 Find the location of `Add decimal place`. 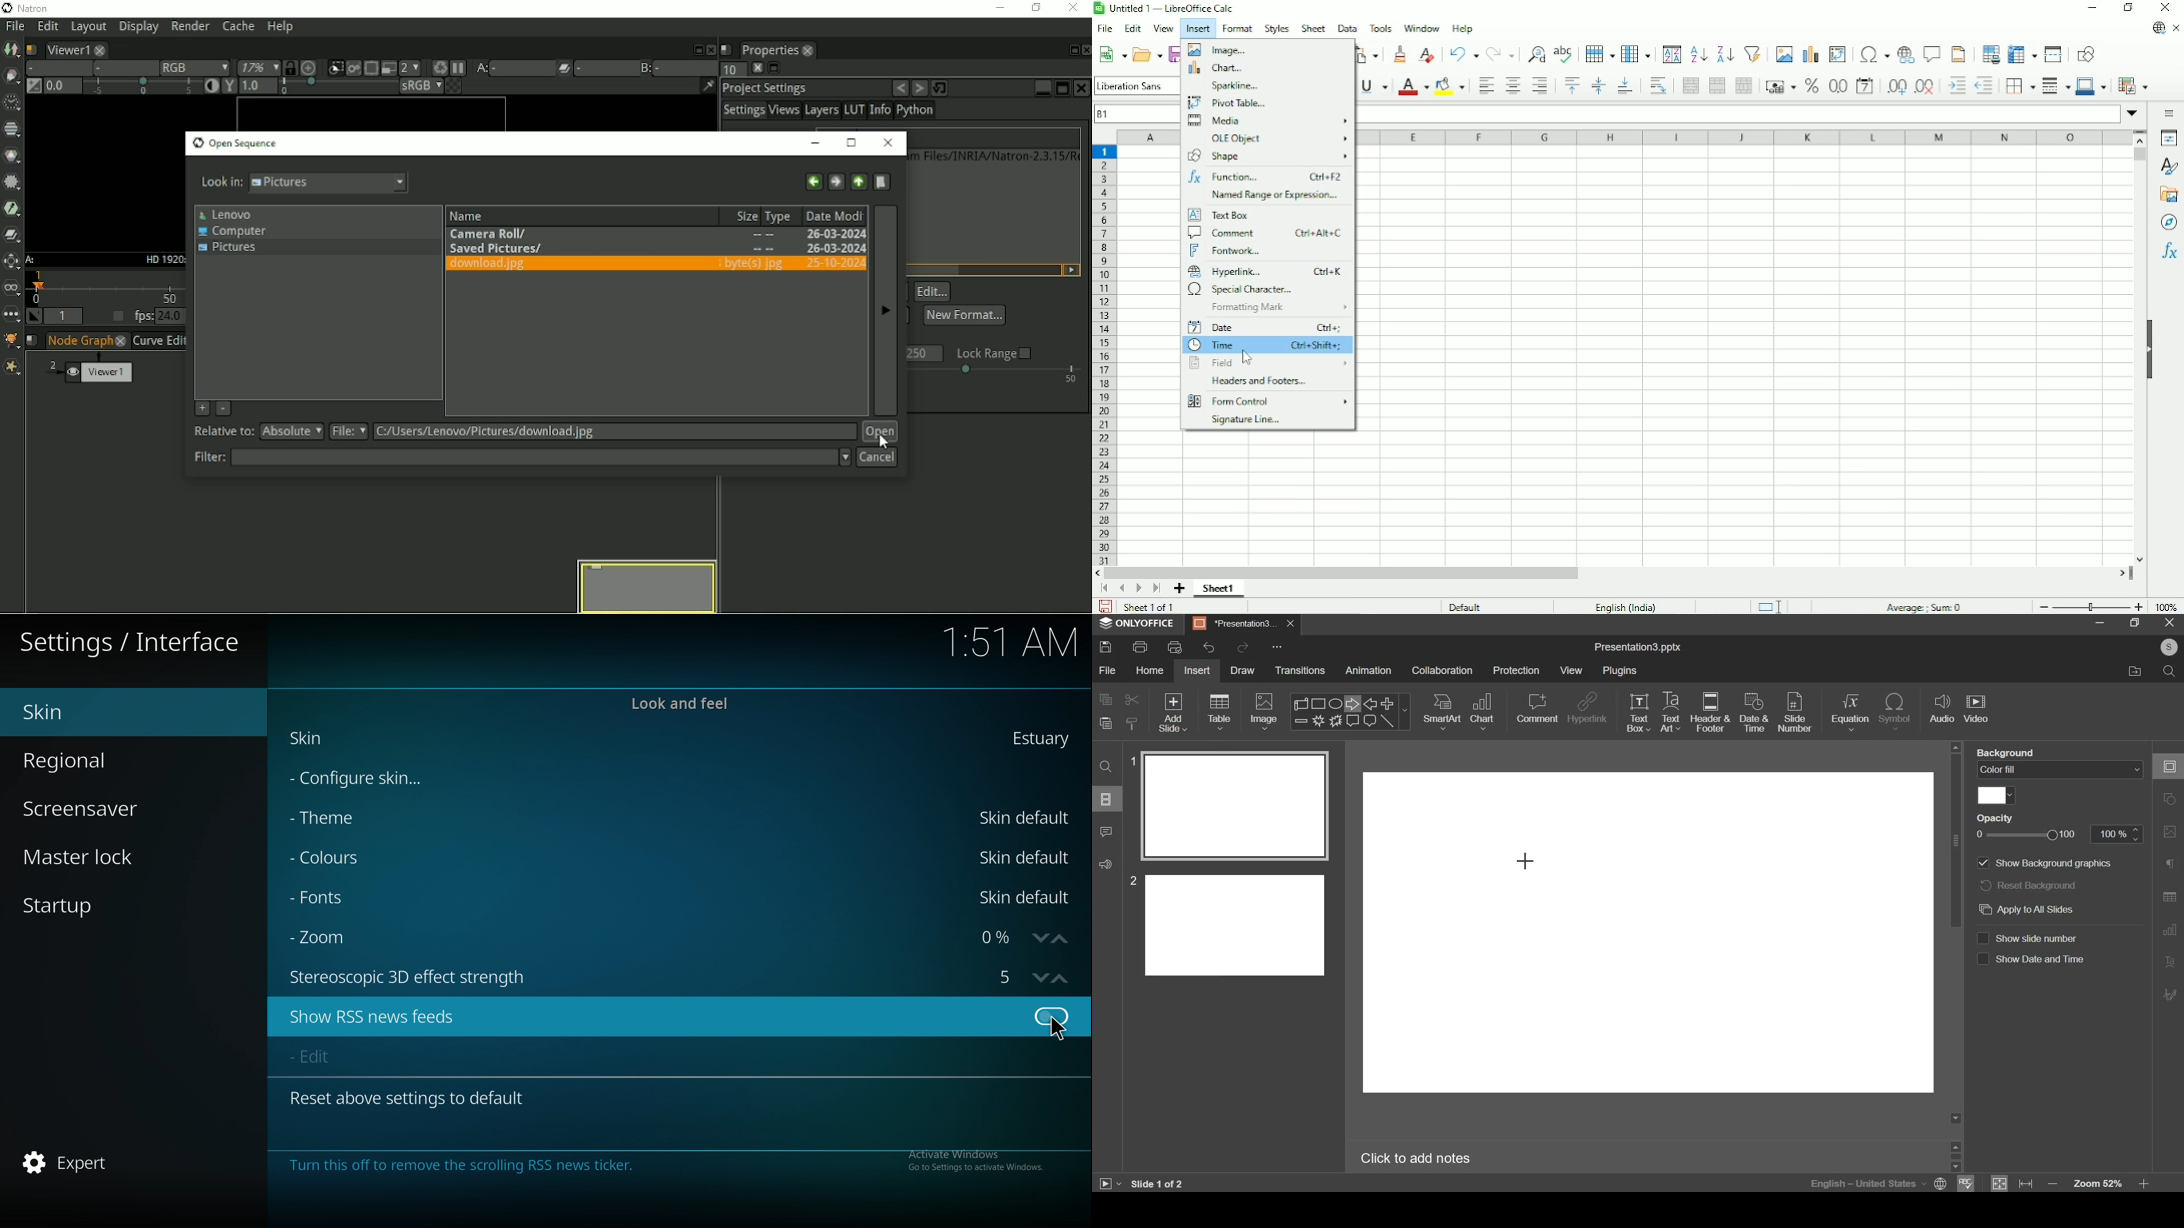

Add decimal place is located at coordinates (1894, 86).